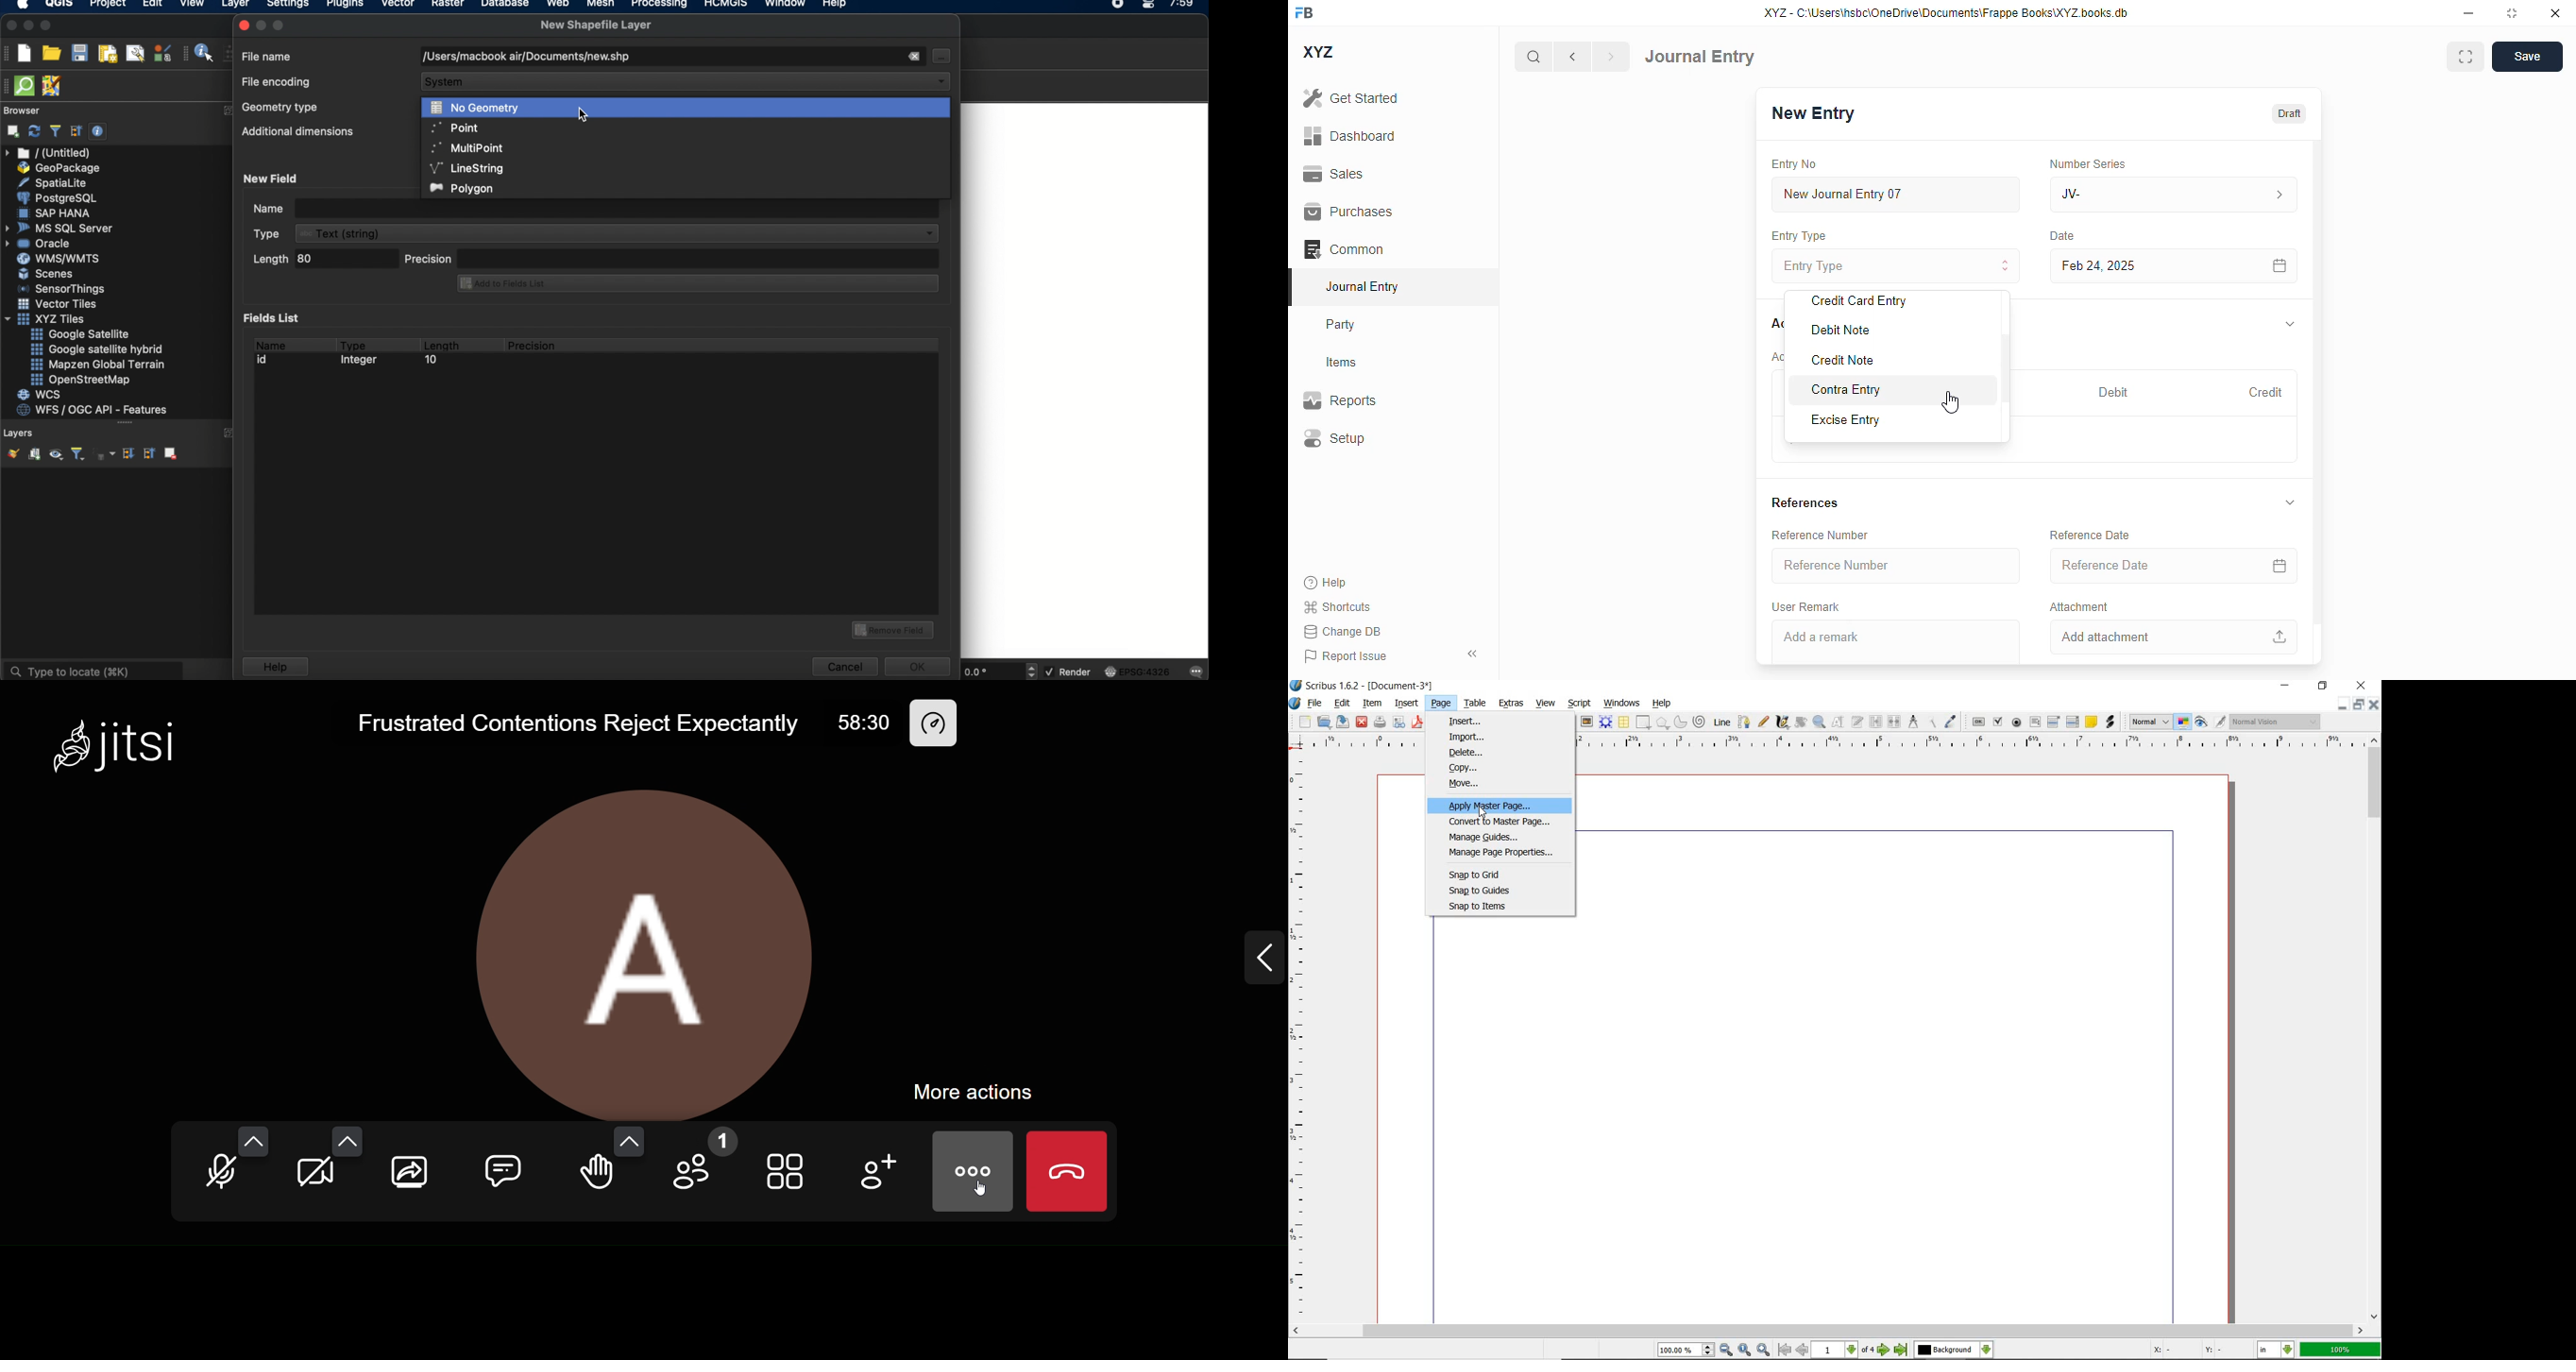  Describe the element at coordinates (2280, 265) in the screenshot. I see `calendar icon` at that location.